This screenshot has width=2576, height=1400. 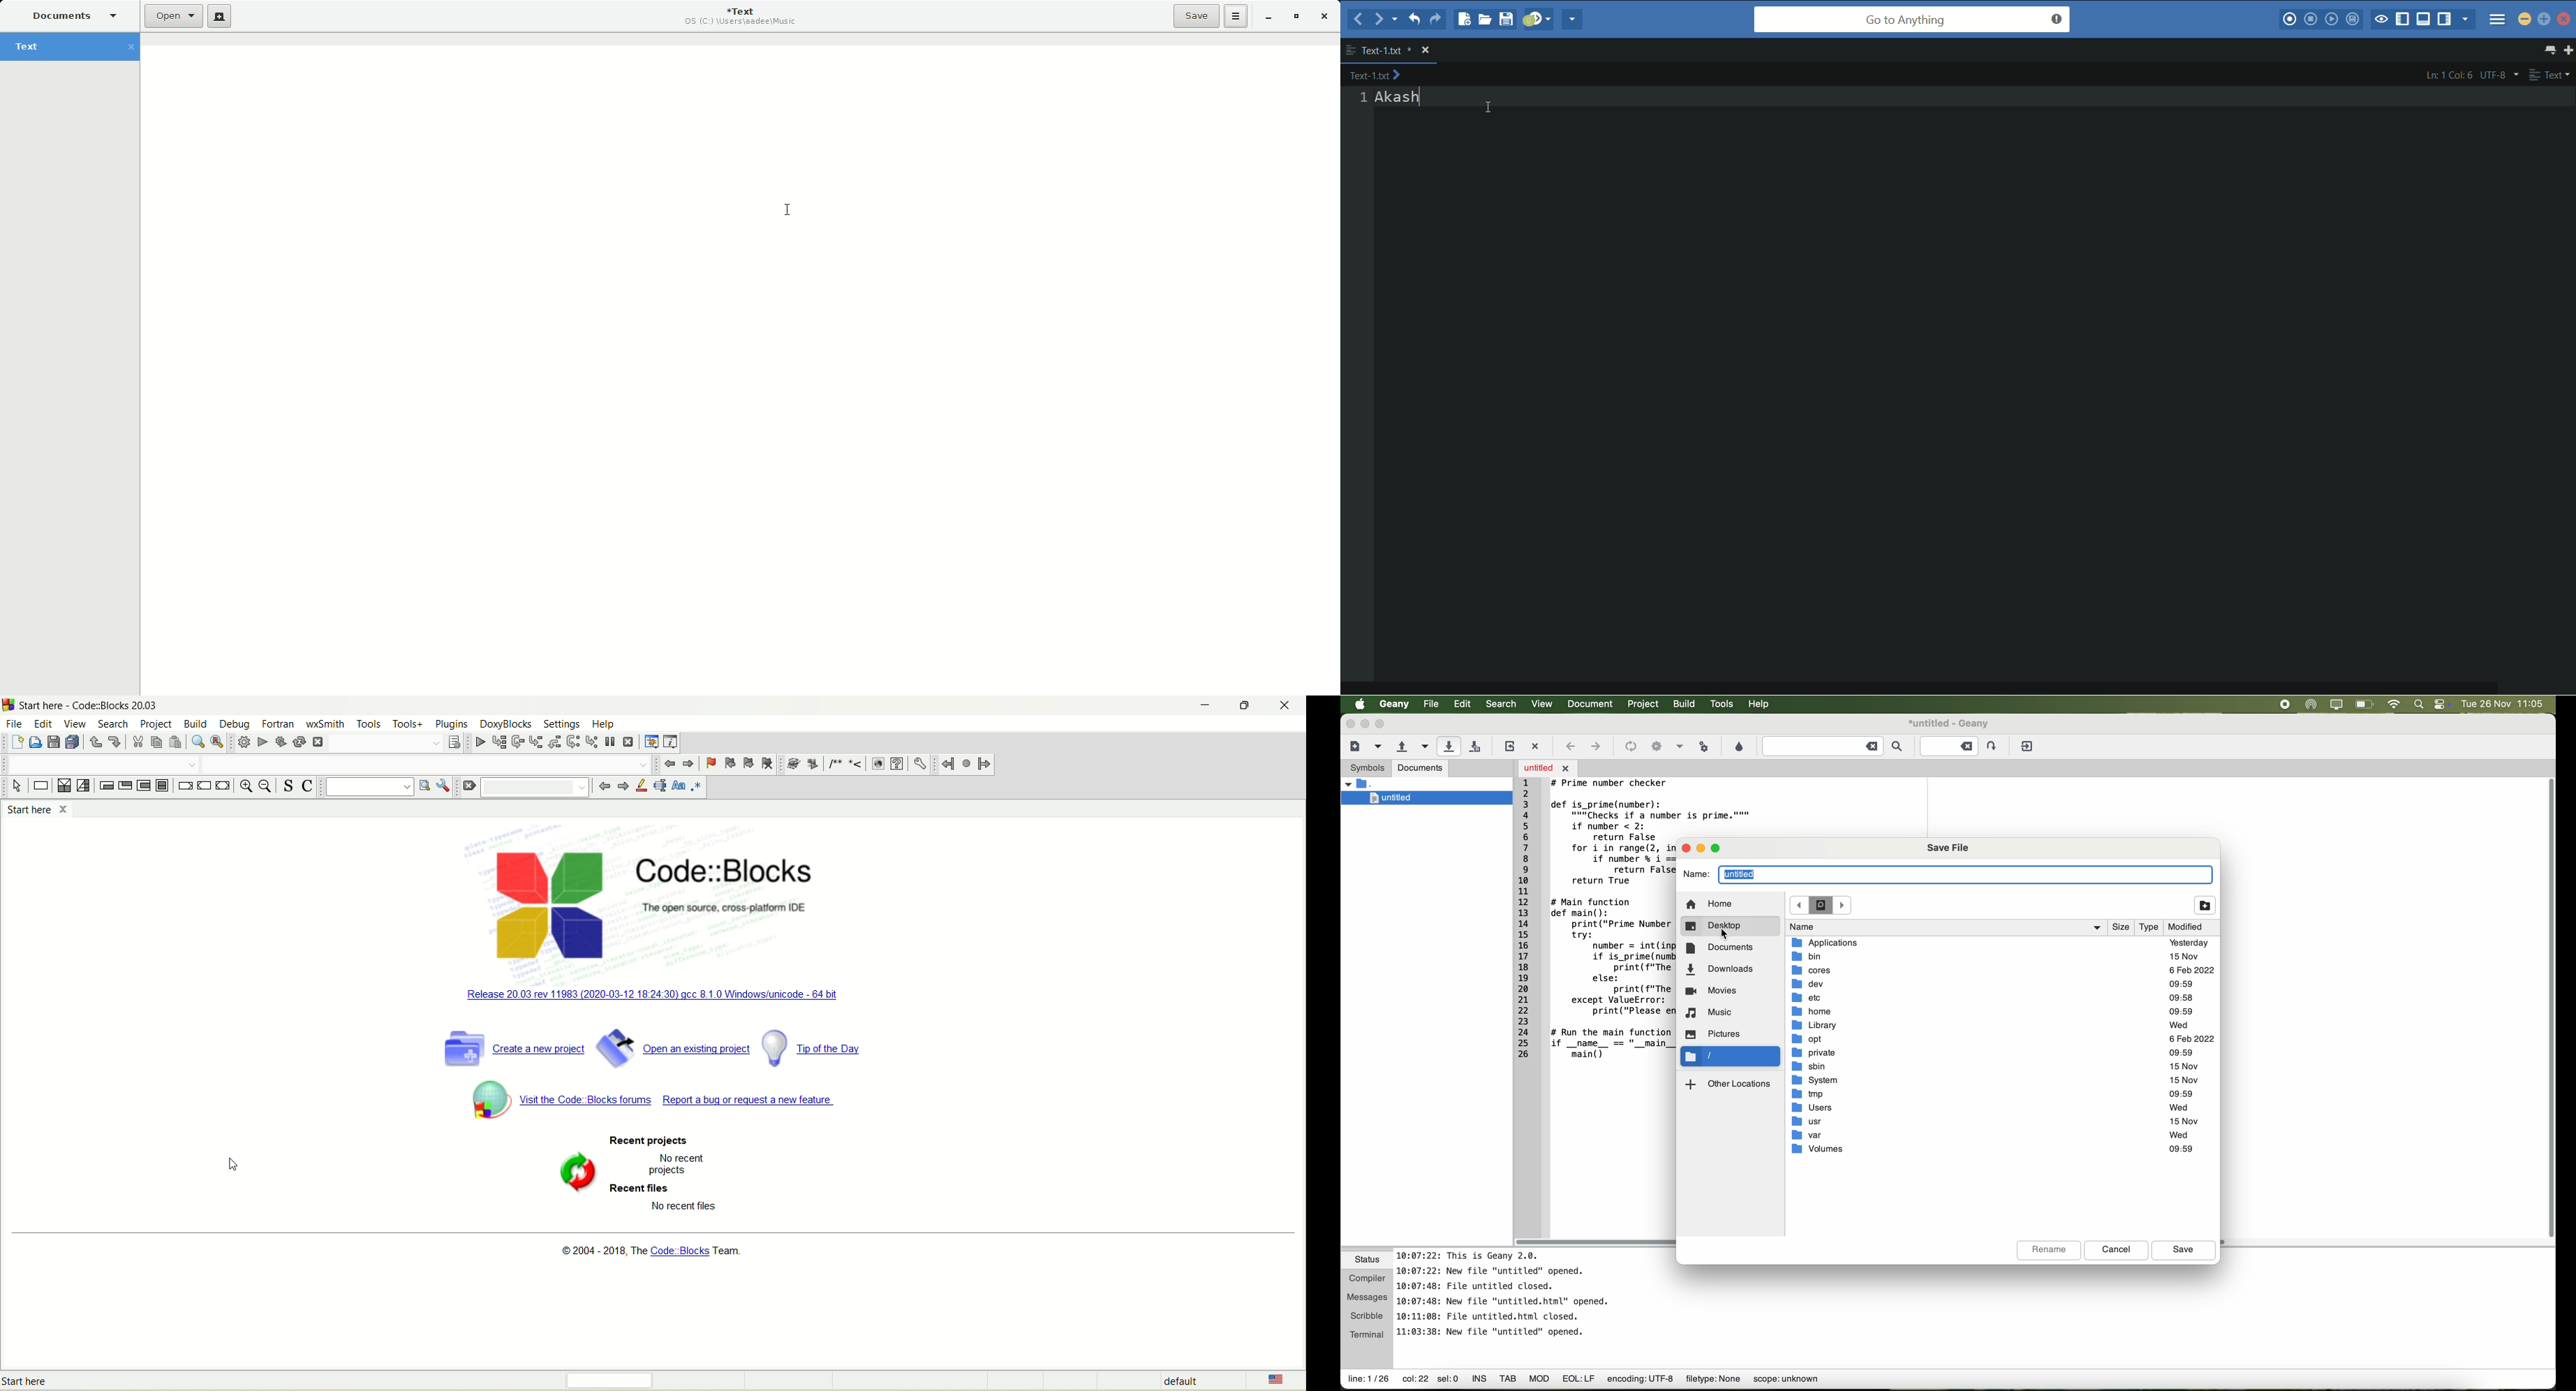 What do you see at coordinates (611, 740) in the screenshot?
I see `break debugging` at bounding box center [611, 740].